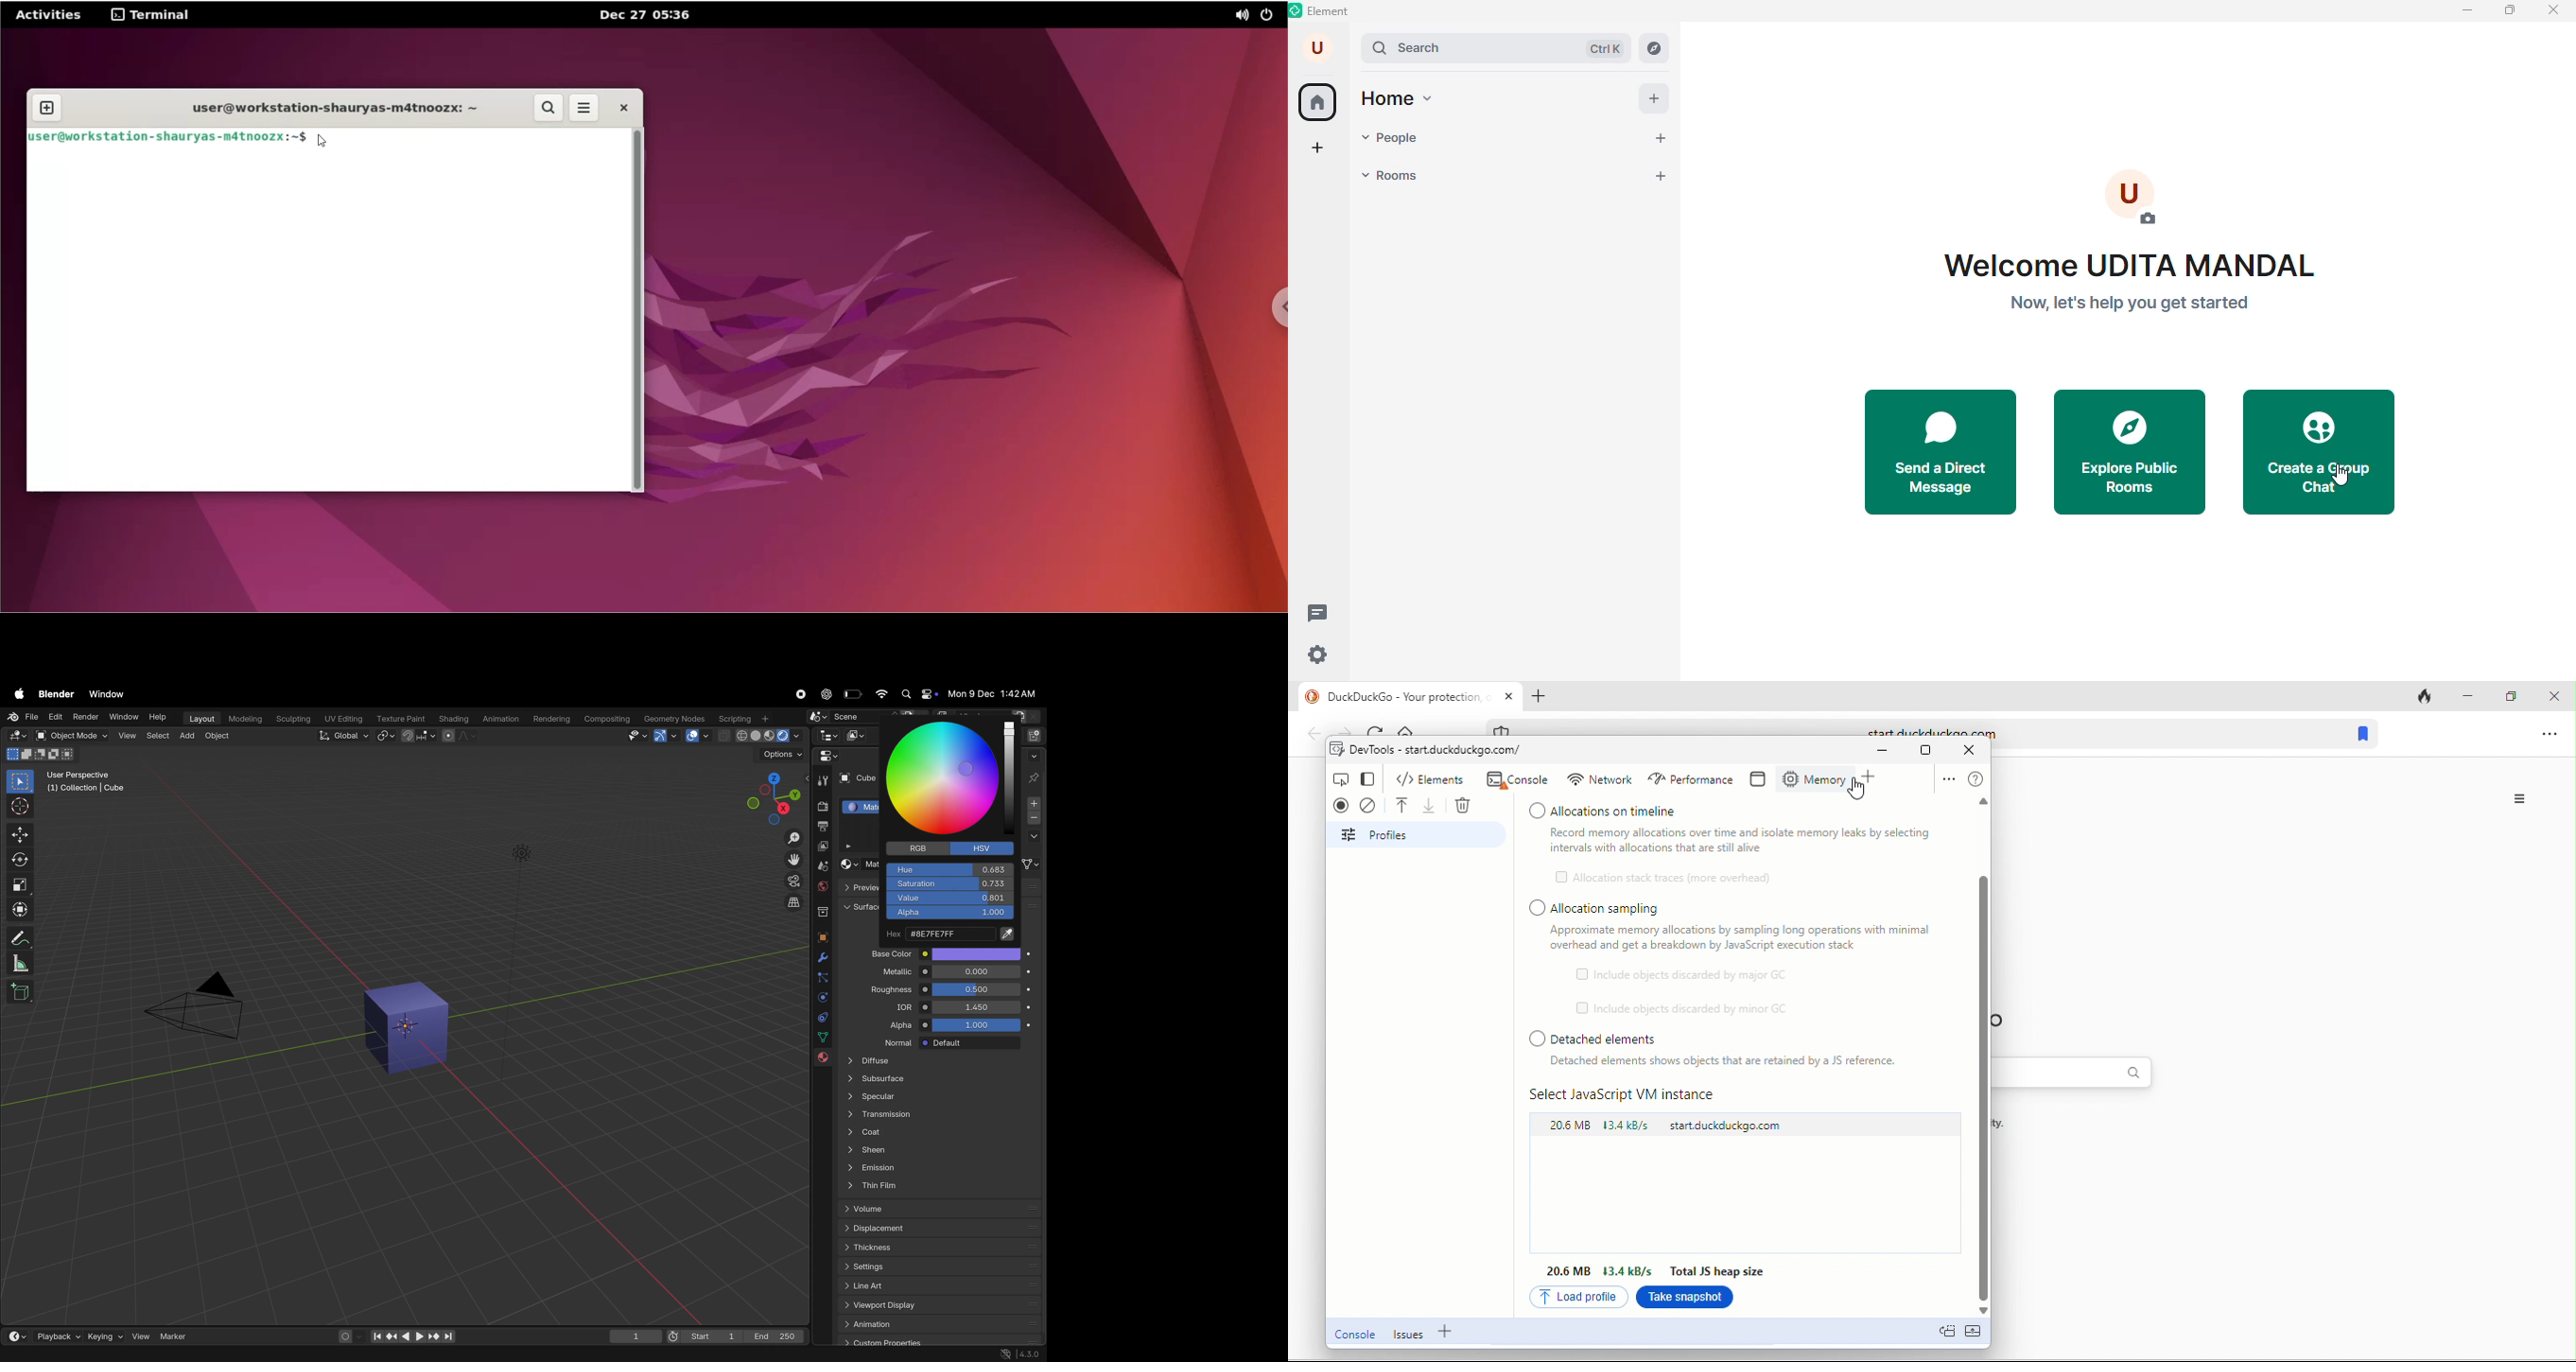 The width and height of the screenshot is (2576, 1372). What do you see at coordinates (822, 866) in the screenshot?
I see `scene` at bounding box center [822, 866].